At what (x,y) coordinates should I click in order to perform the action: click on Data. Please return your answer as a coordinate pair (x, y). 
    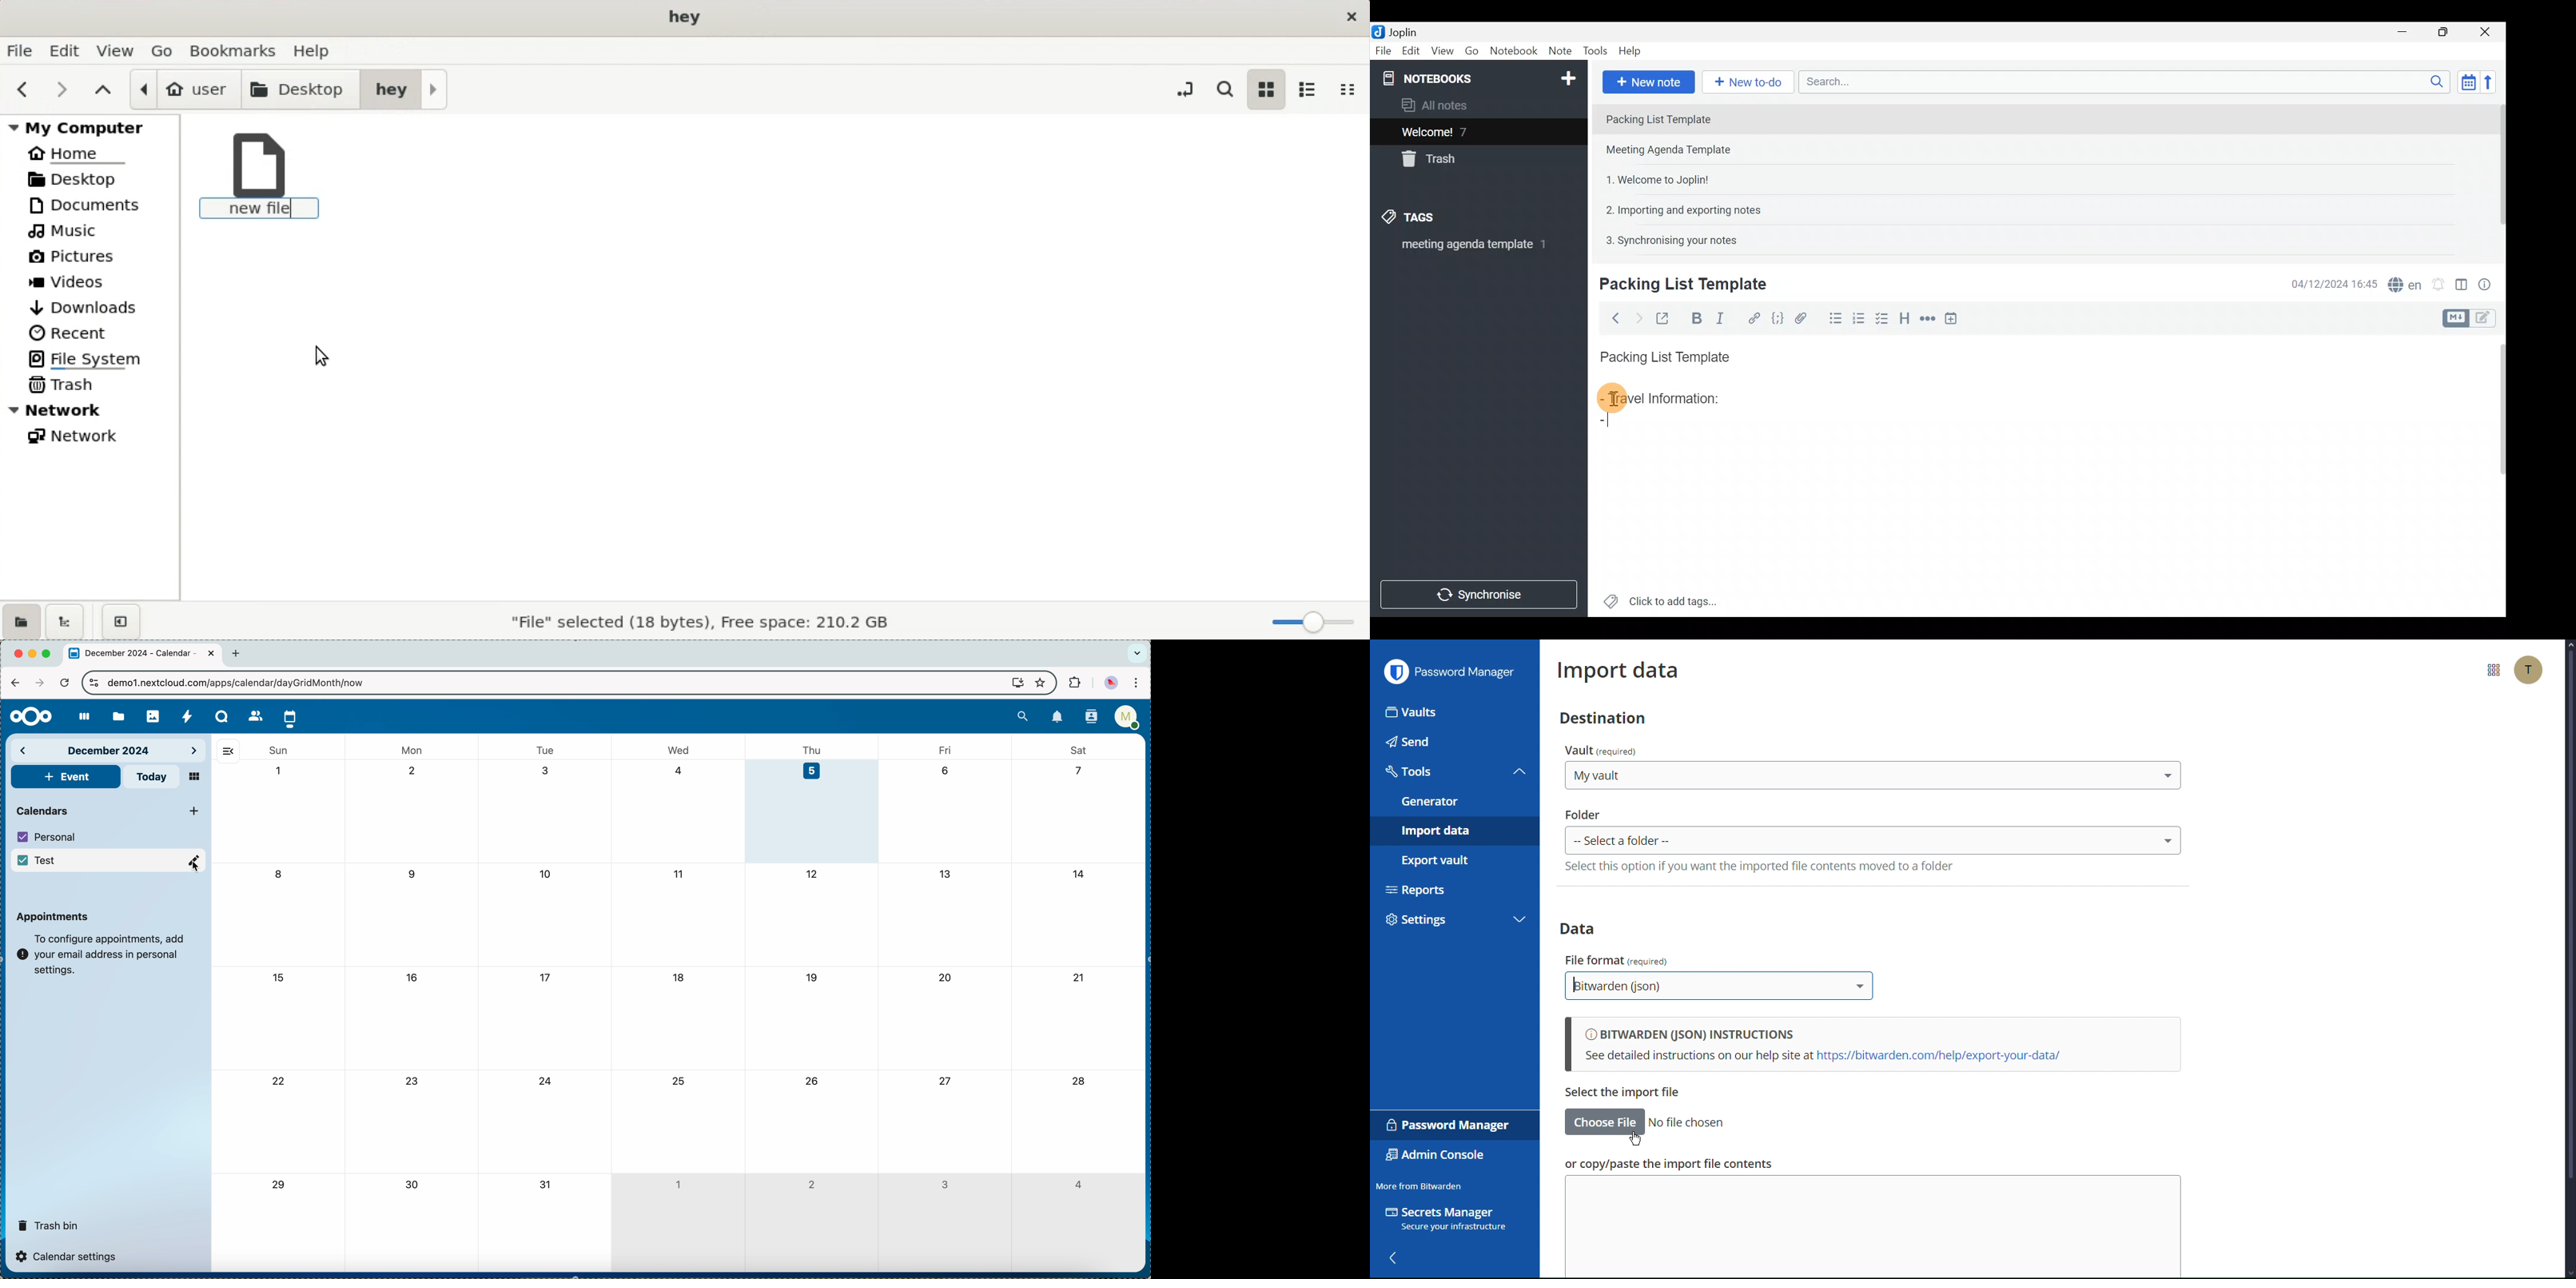
    Looking at the image, I should click on (1584, 926).